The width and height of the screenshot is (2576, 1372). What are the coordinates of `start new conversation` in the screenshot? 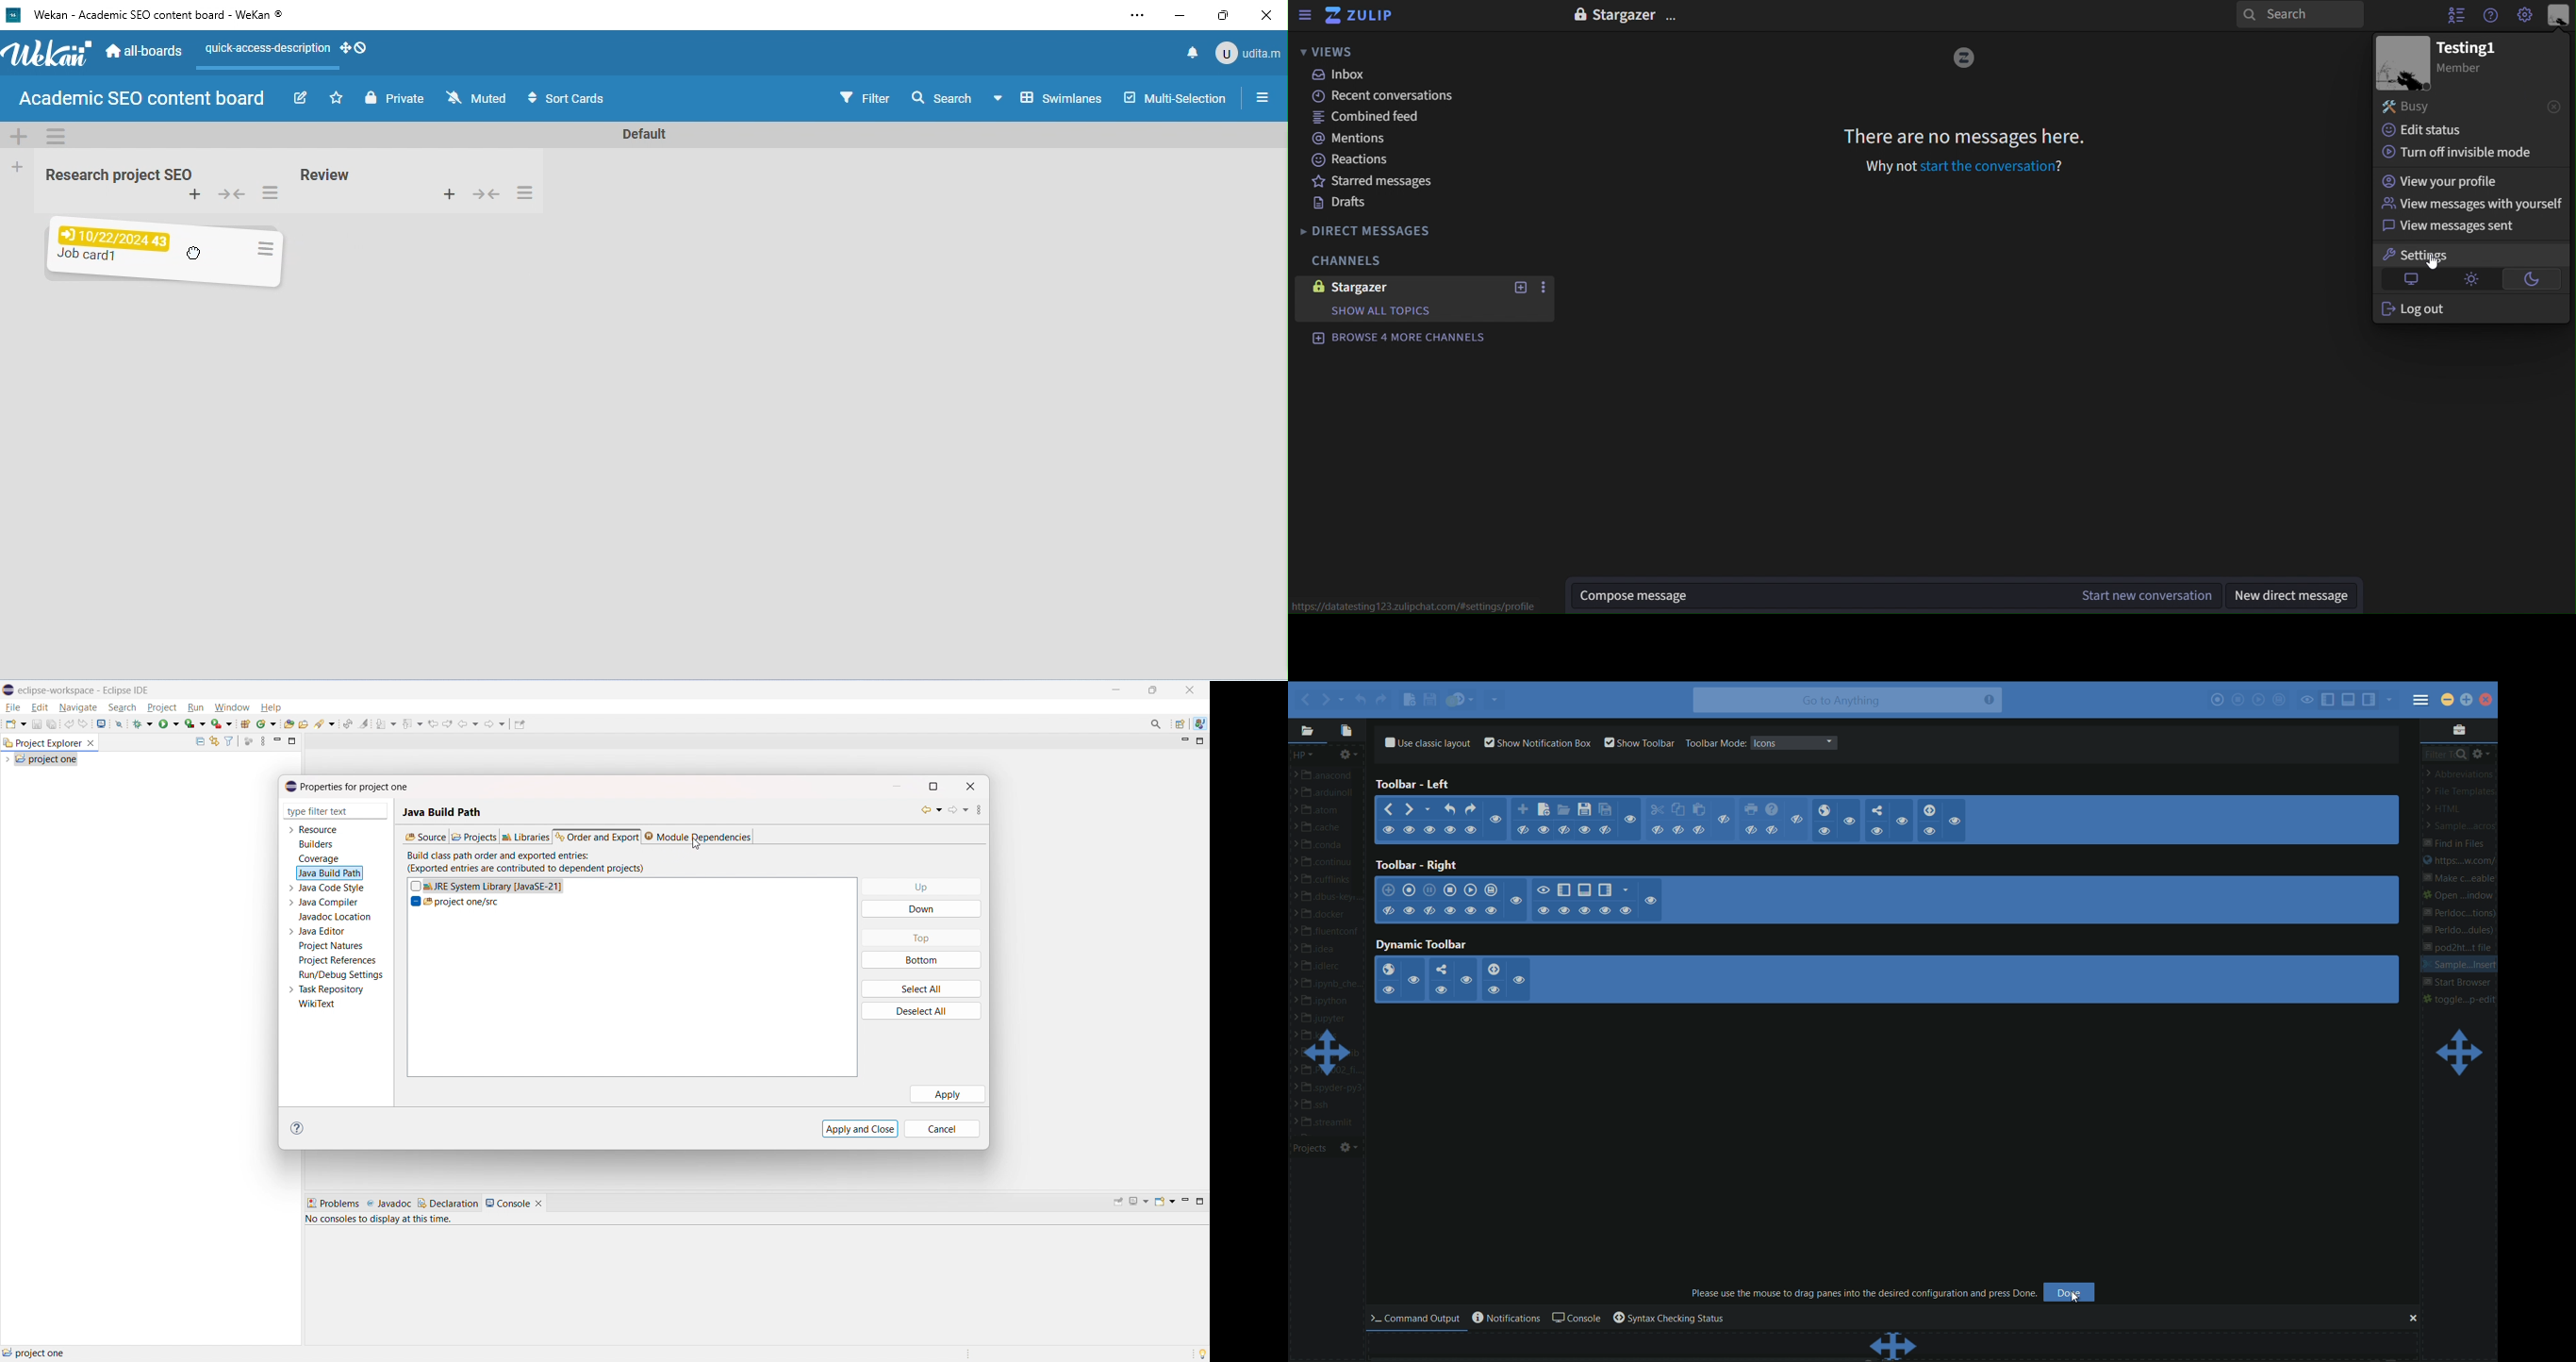 It's located at (2148, 597).